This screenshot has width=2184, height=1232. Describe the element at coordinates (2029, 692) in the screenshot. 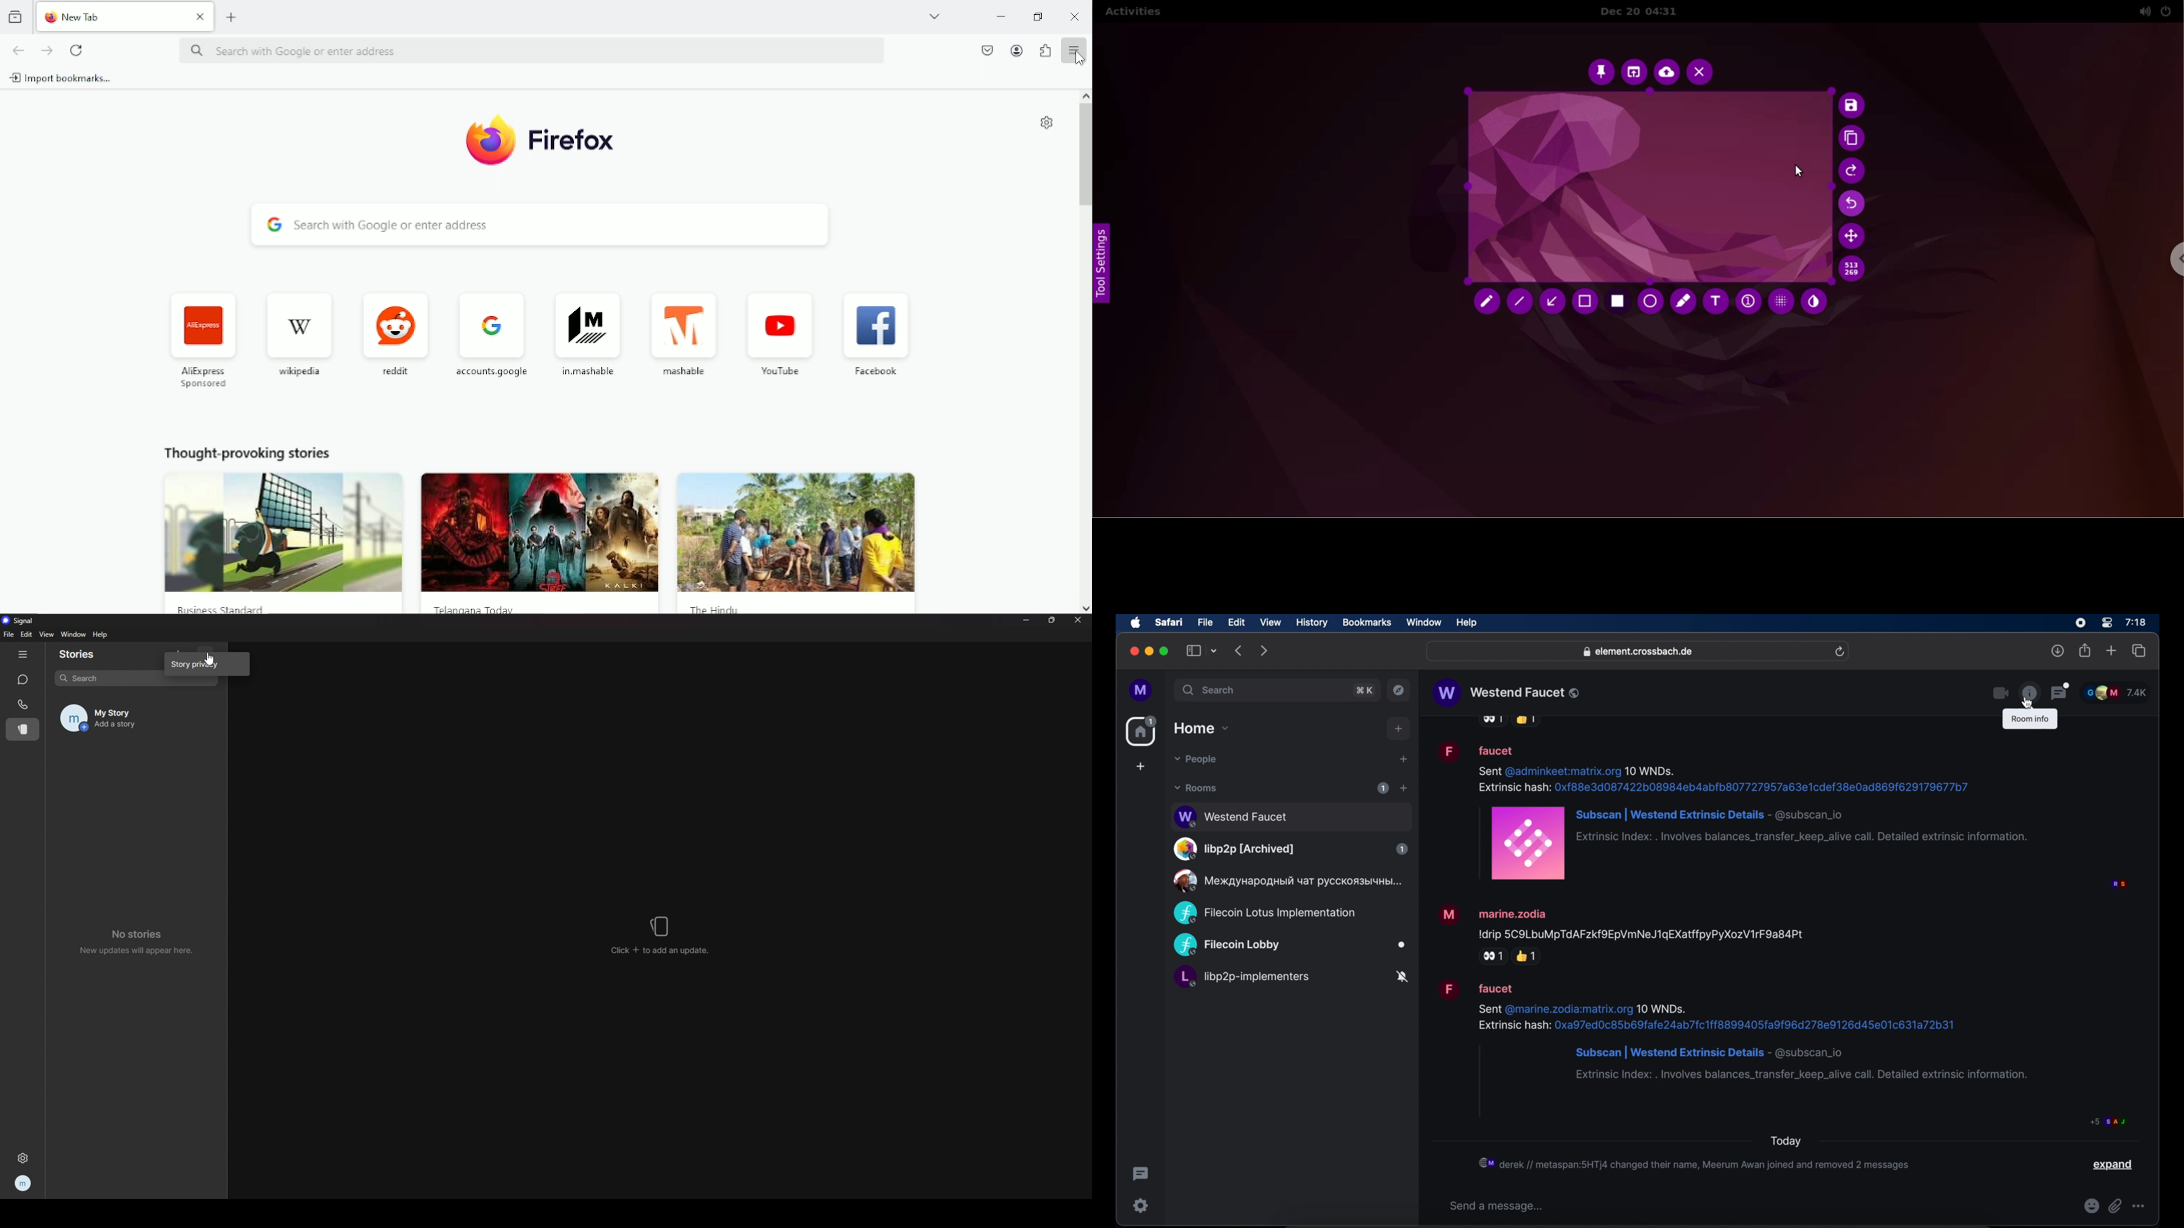

I see `room info` at that location.